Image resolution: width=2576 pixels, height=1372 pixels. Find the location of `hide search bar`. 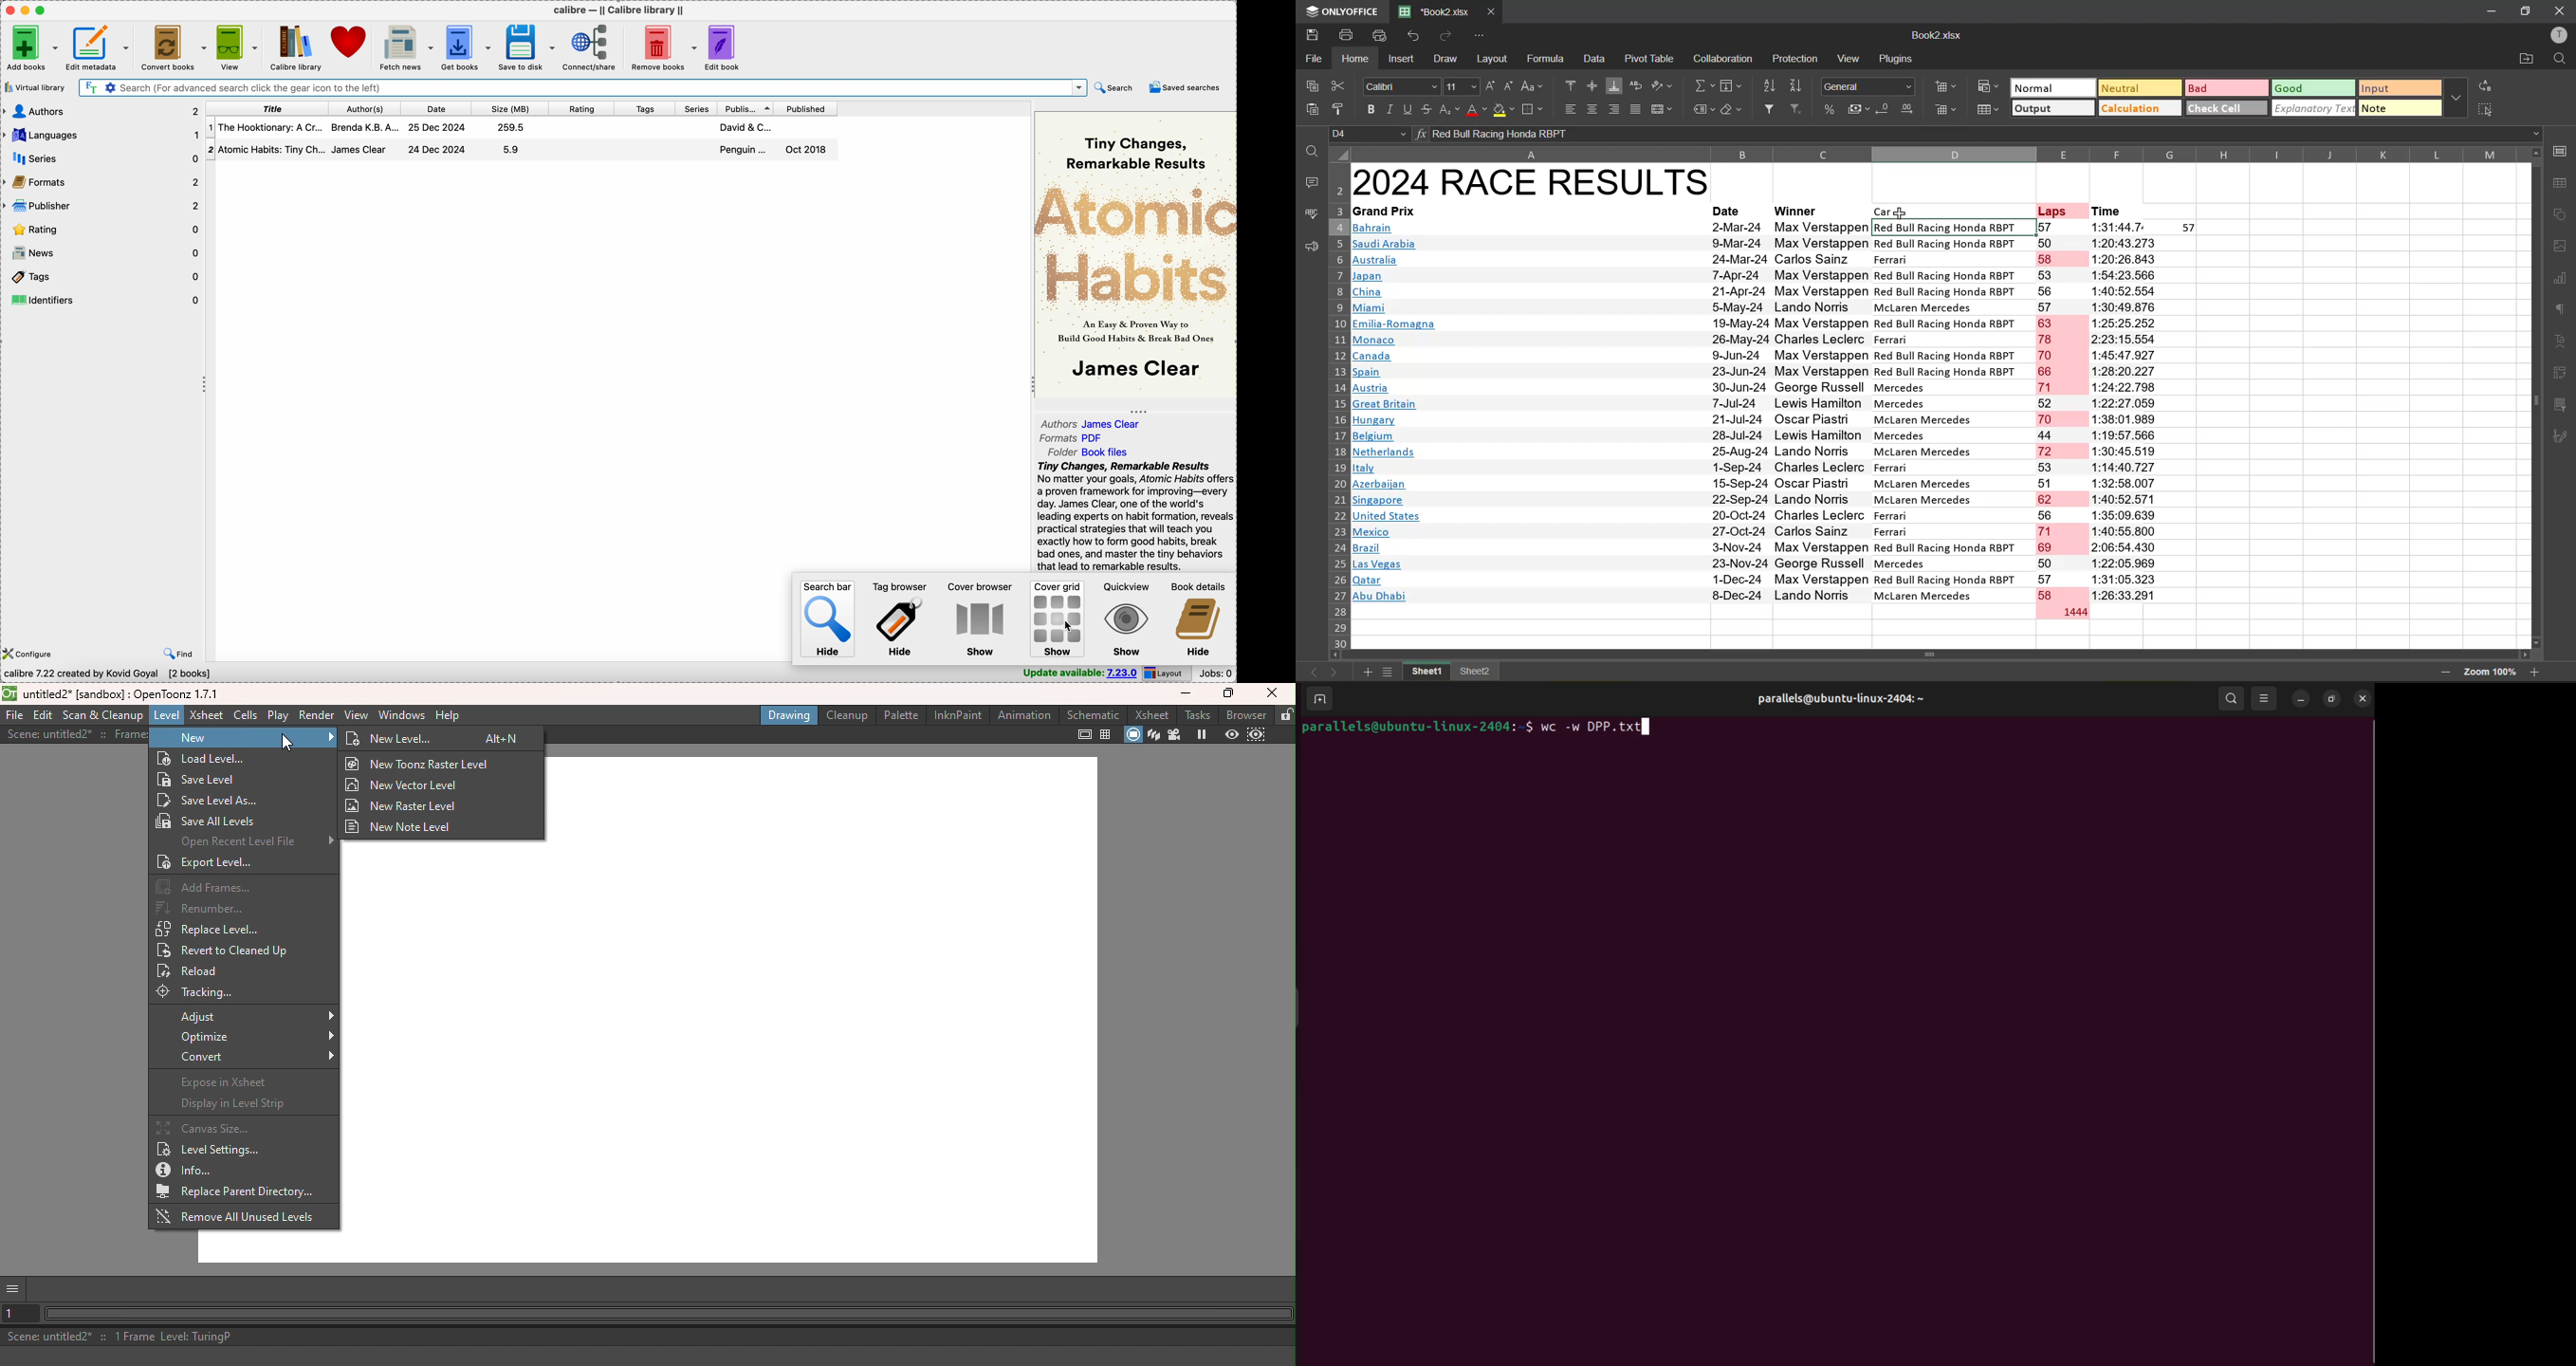

hide search bar is located at coordinates (829, 620).